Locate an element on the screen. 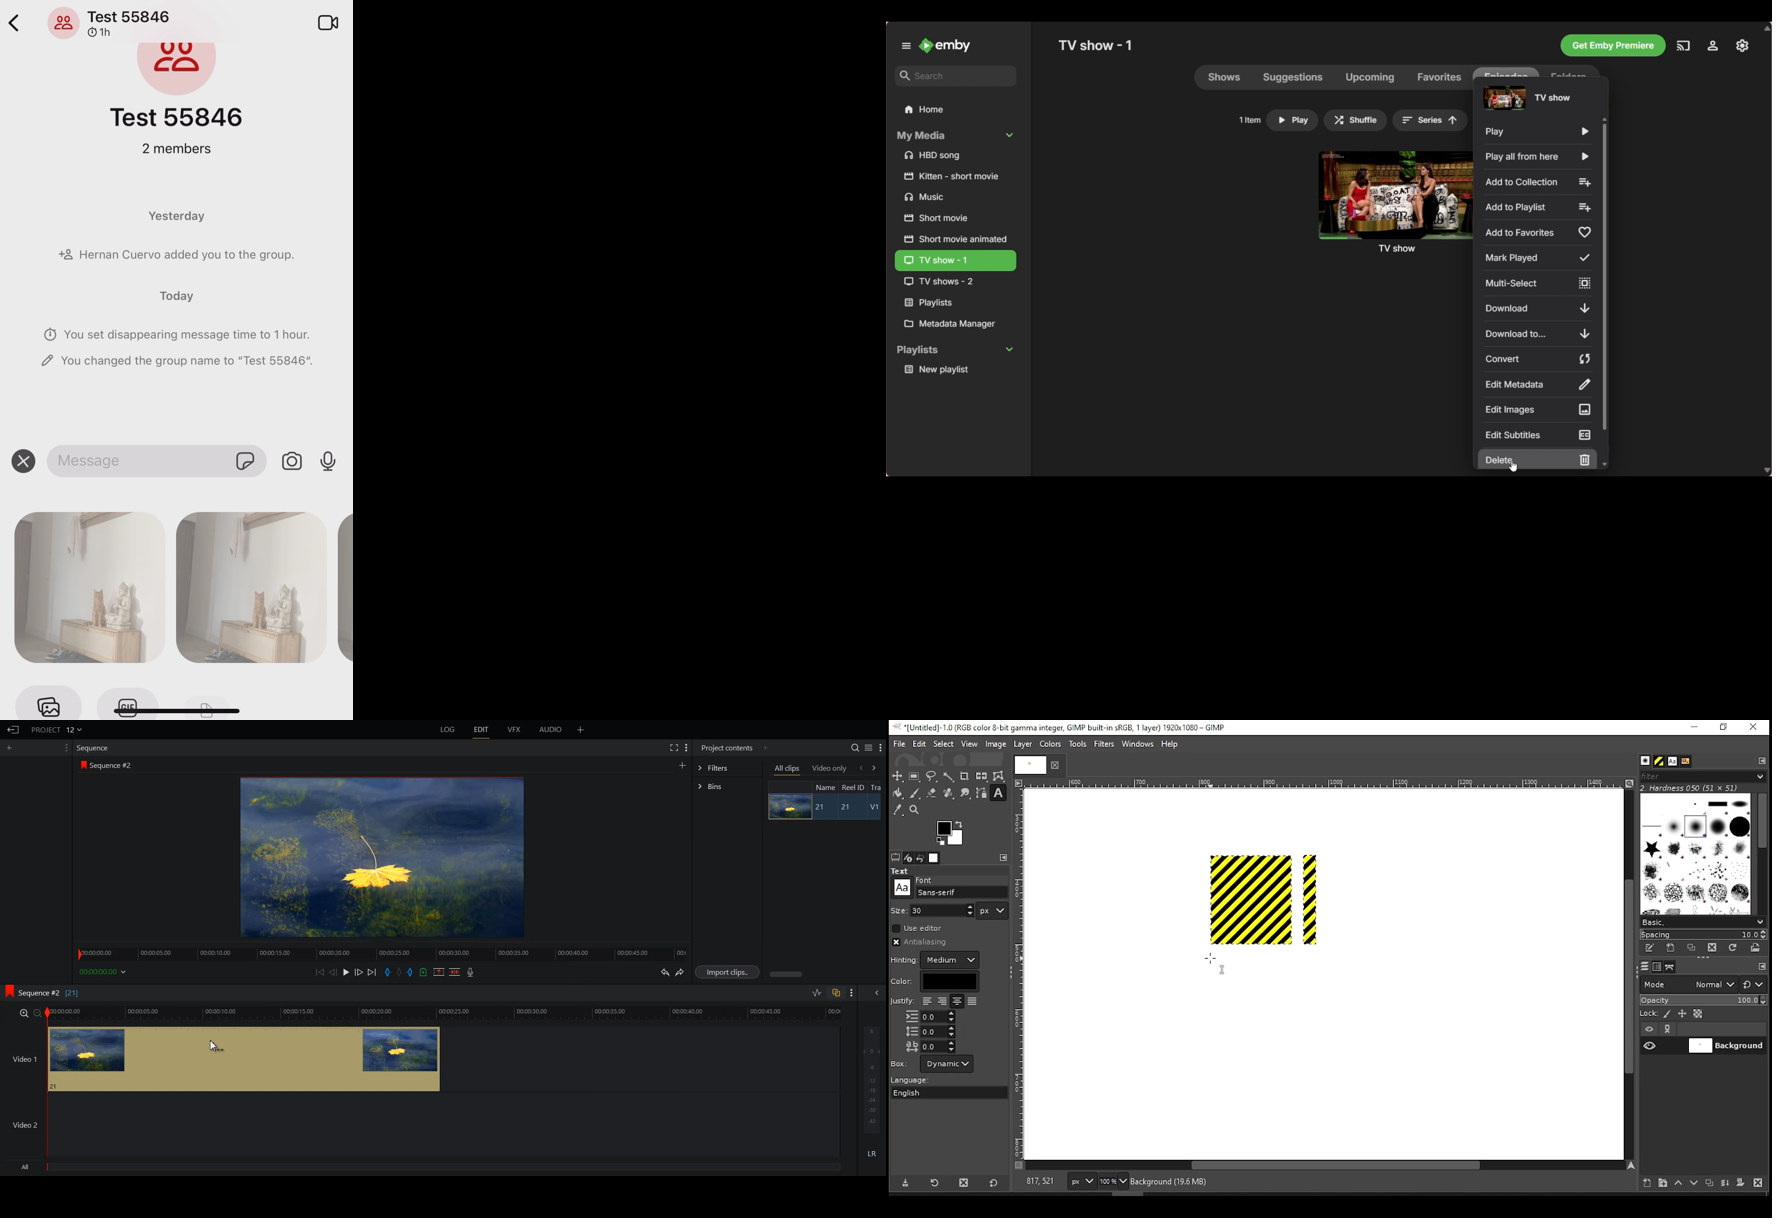 This screenshot has width=1792, height=1232. PROJECT 12 is located at coordinates (57, 729).